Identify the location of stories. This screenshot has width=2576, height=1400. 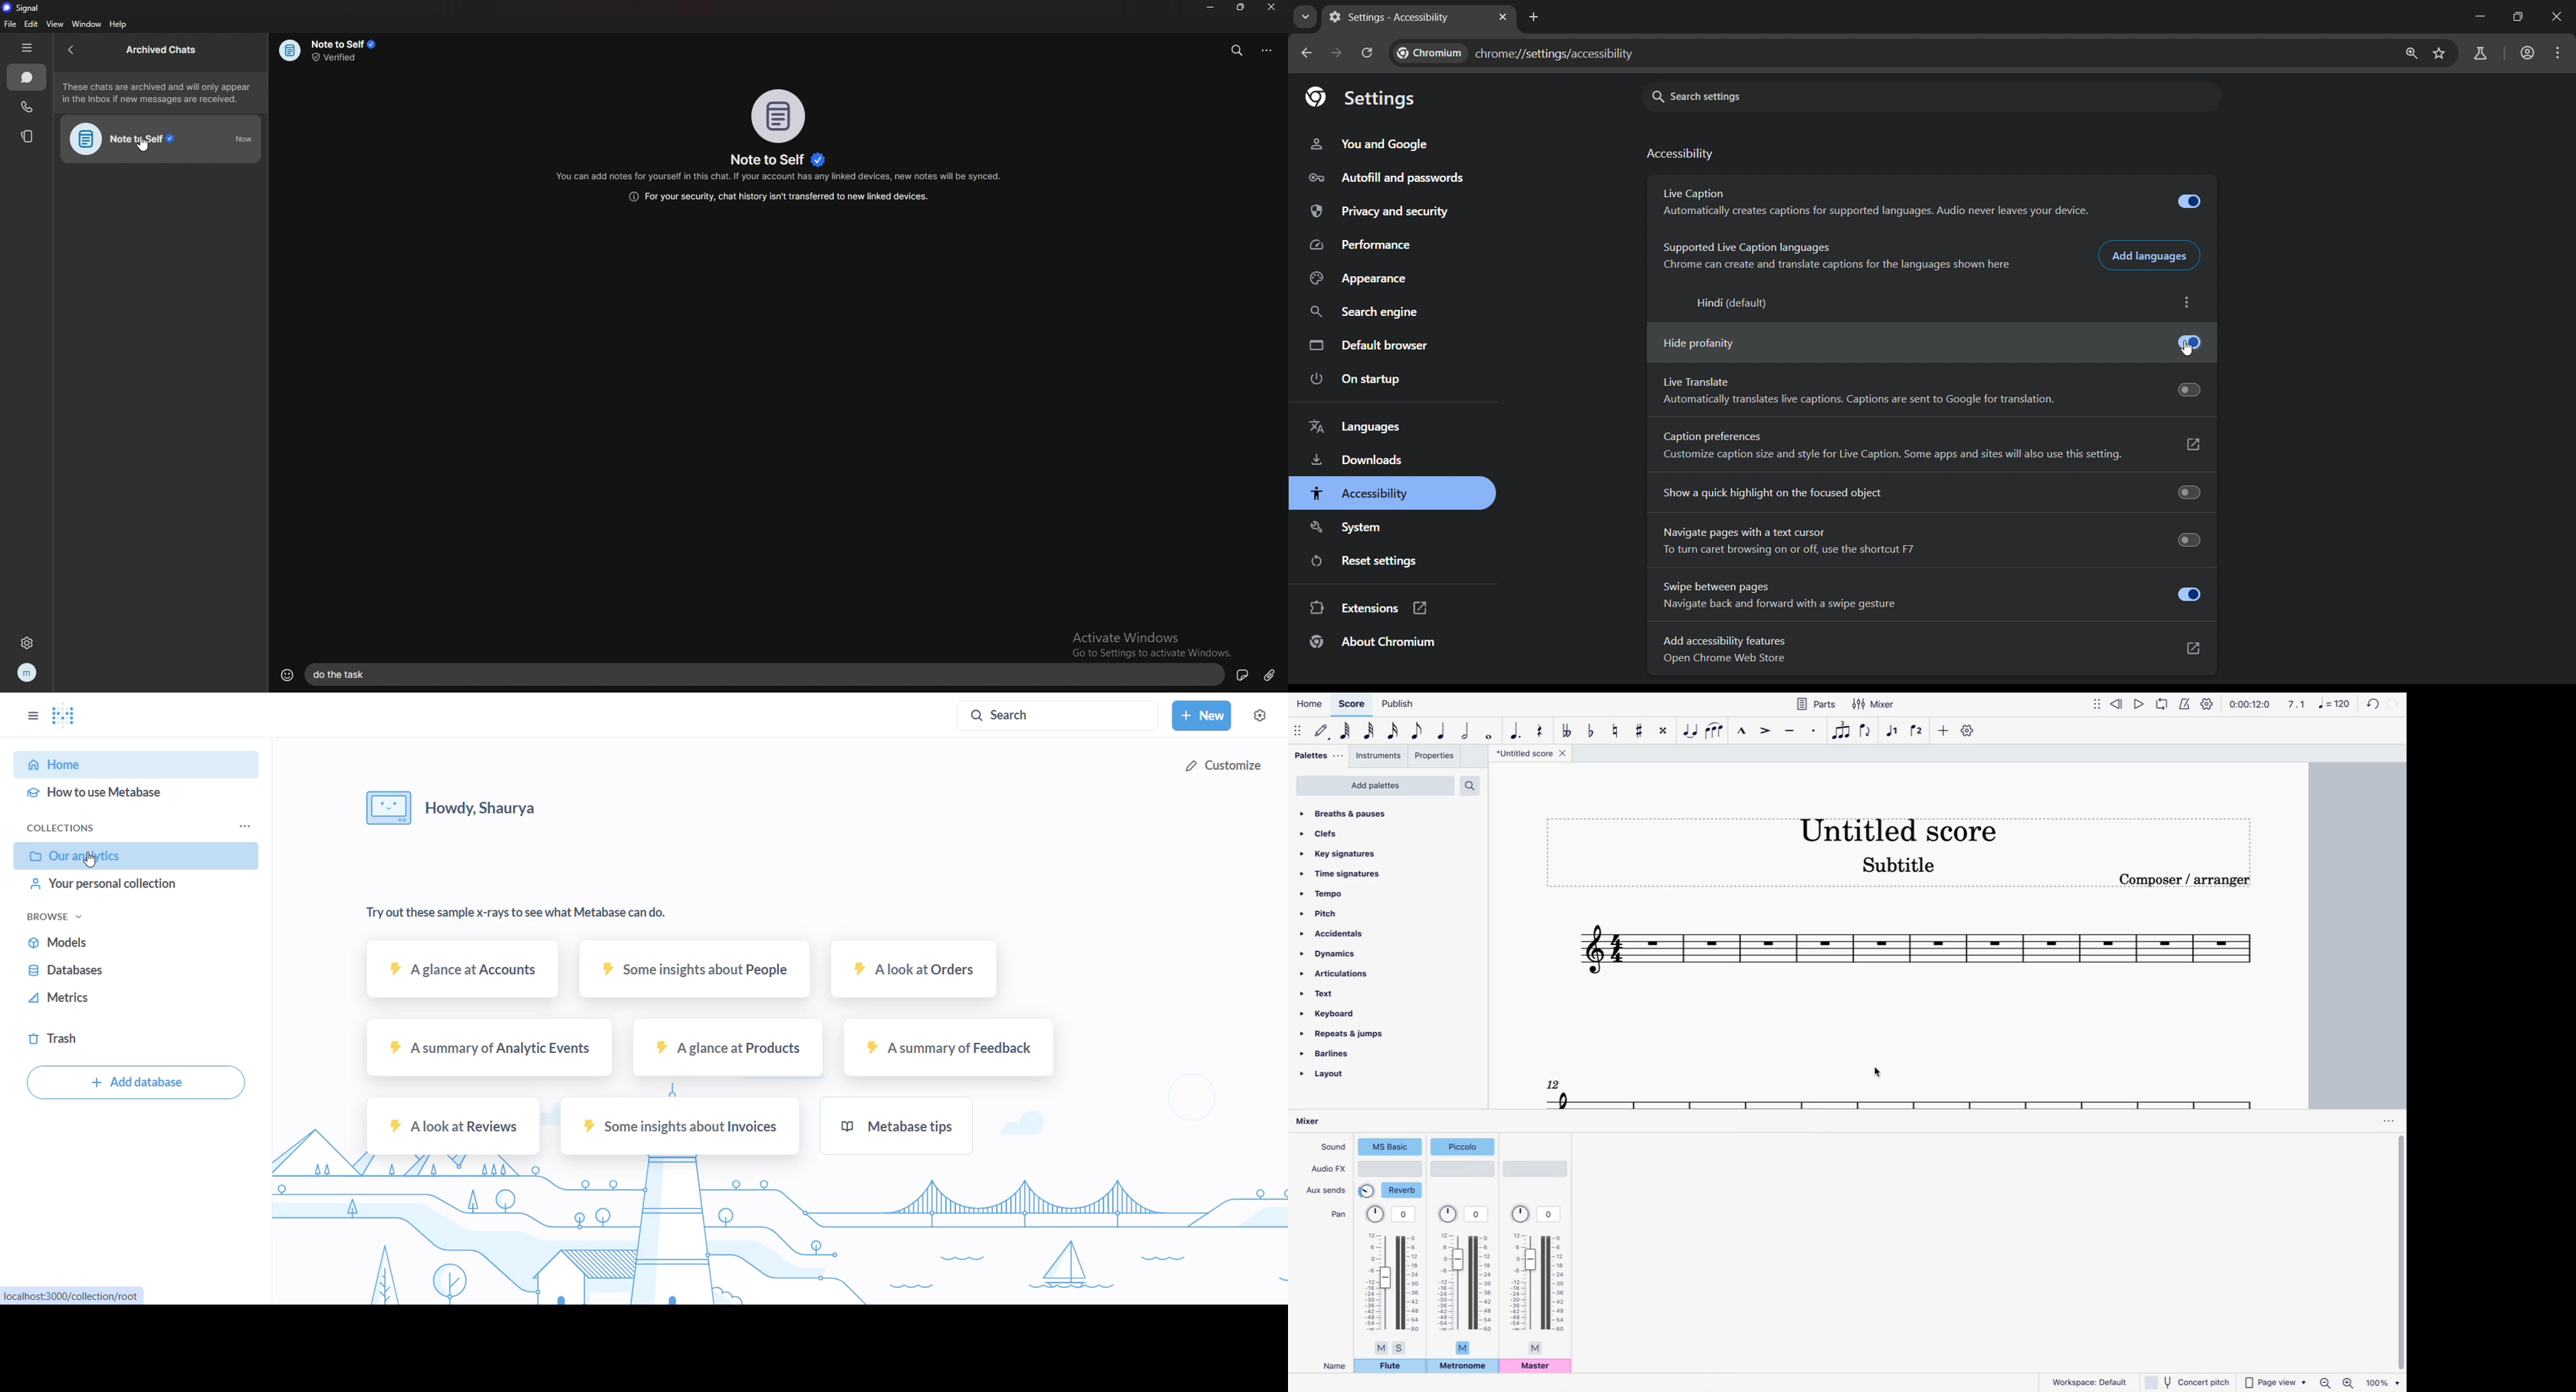
(26, 136).